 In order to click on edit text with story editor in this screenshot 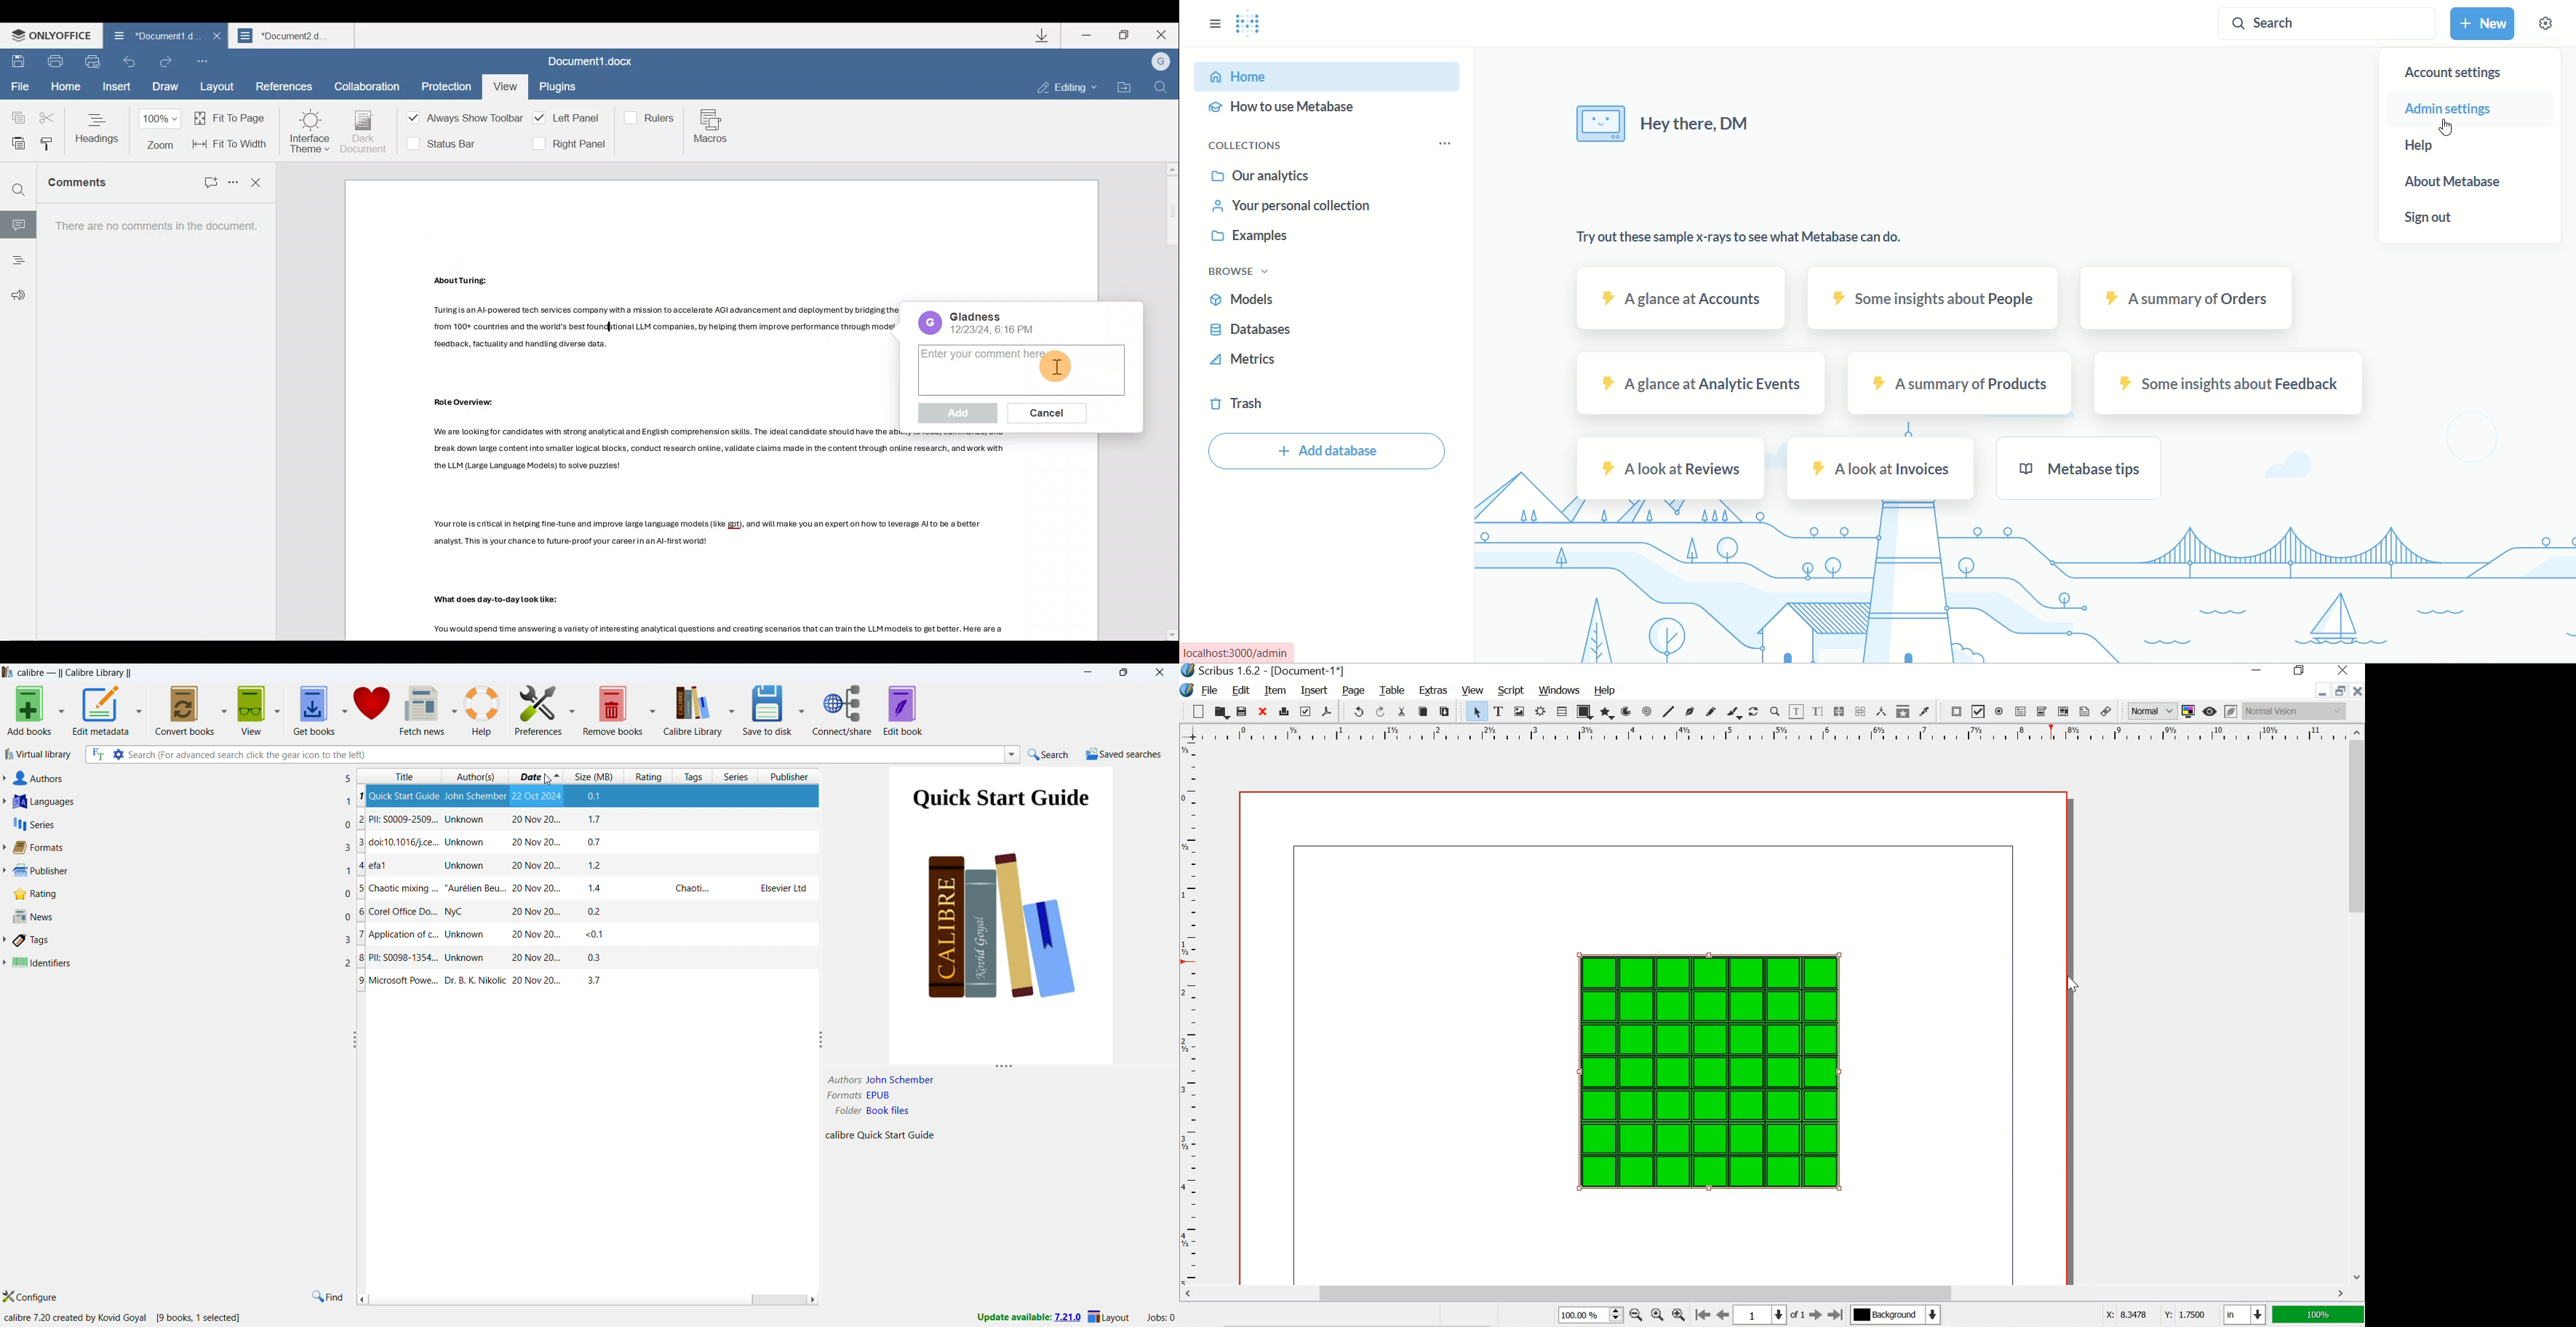, I will do `click(1817, 711)`.